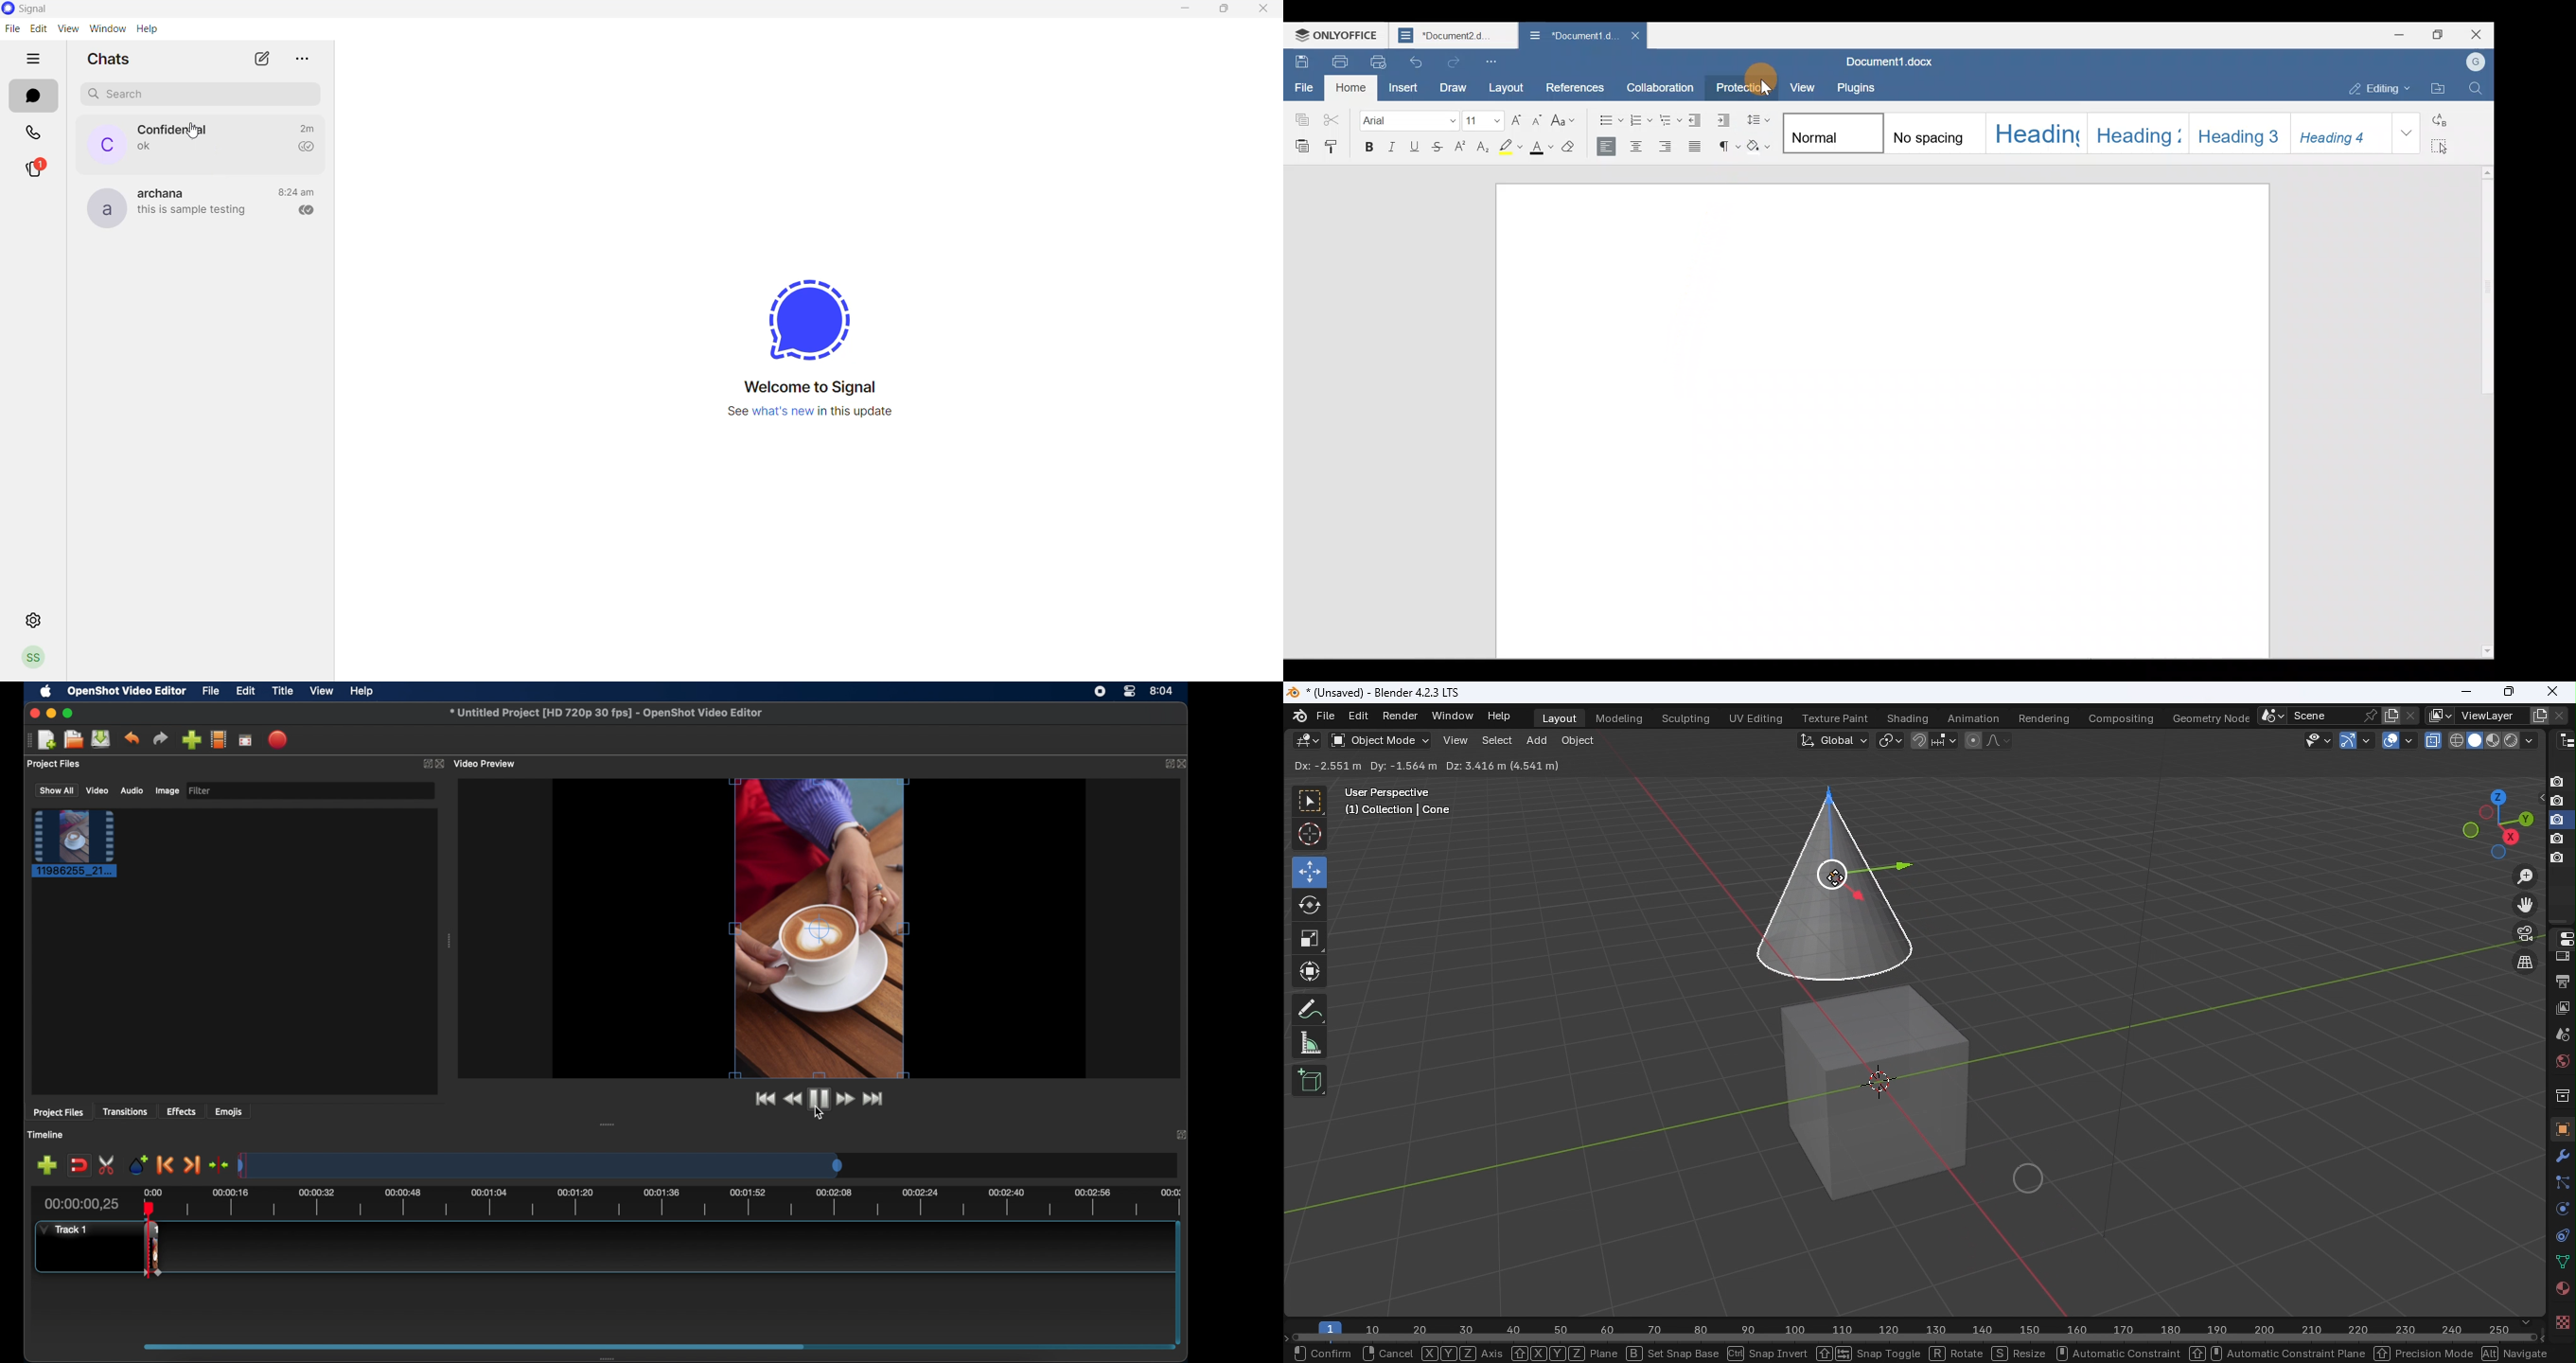 The image size is (2576, 1372). Describe the element at coordinates (2443, 121) in the screenshot. I see `Replace` at that location.